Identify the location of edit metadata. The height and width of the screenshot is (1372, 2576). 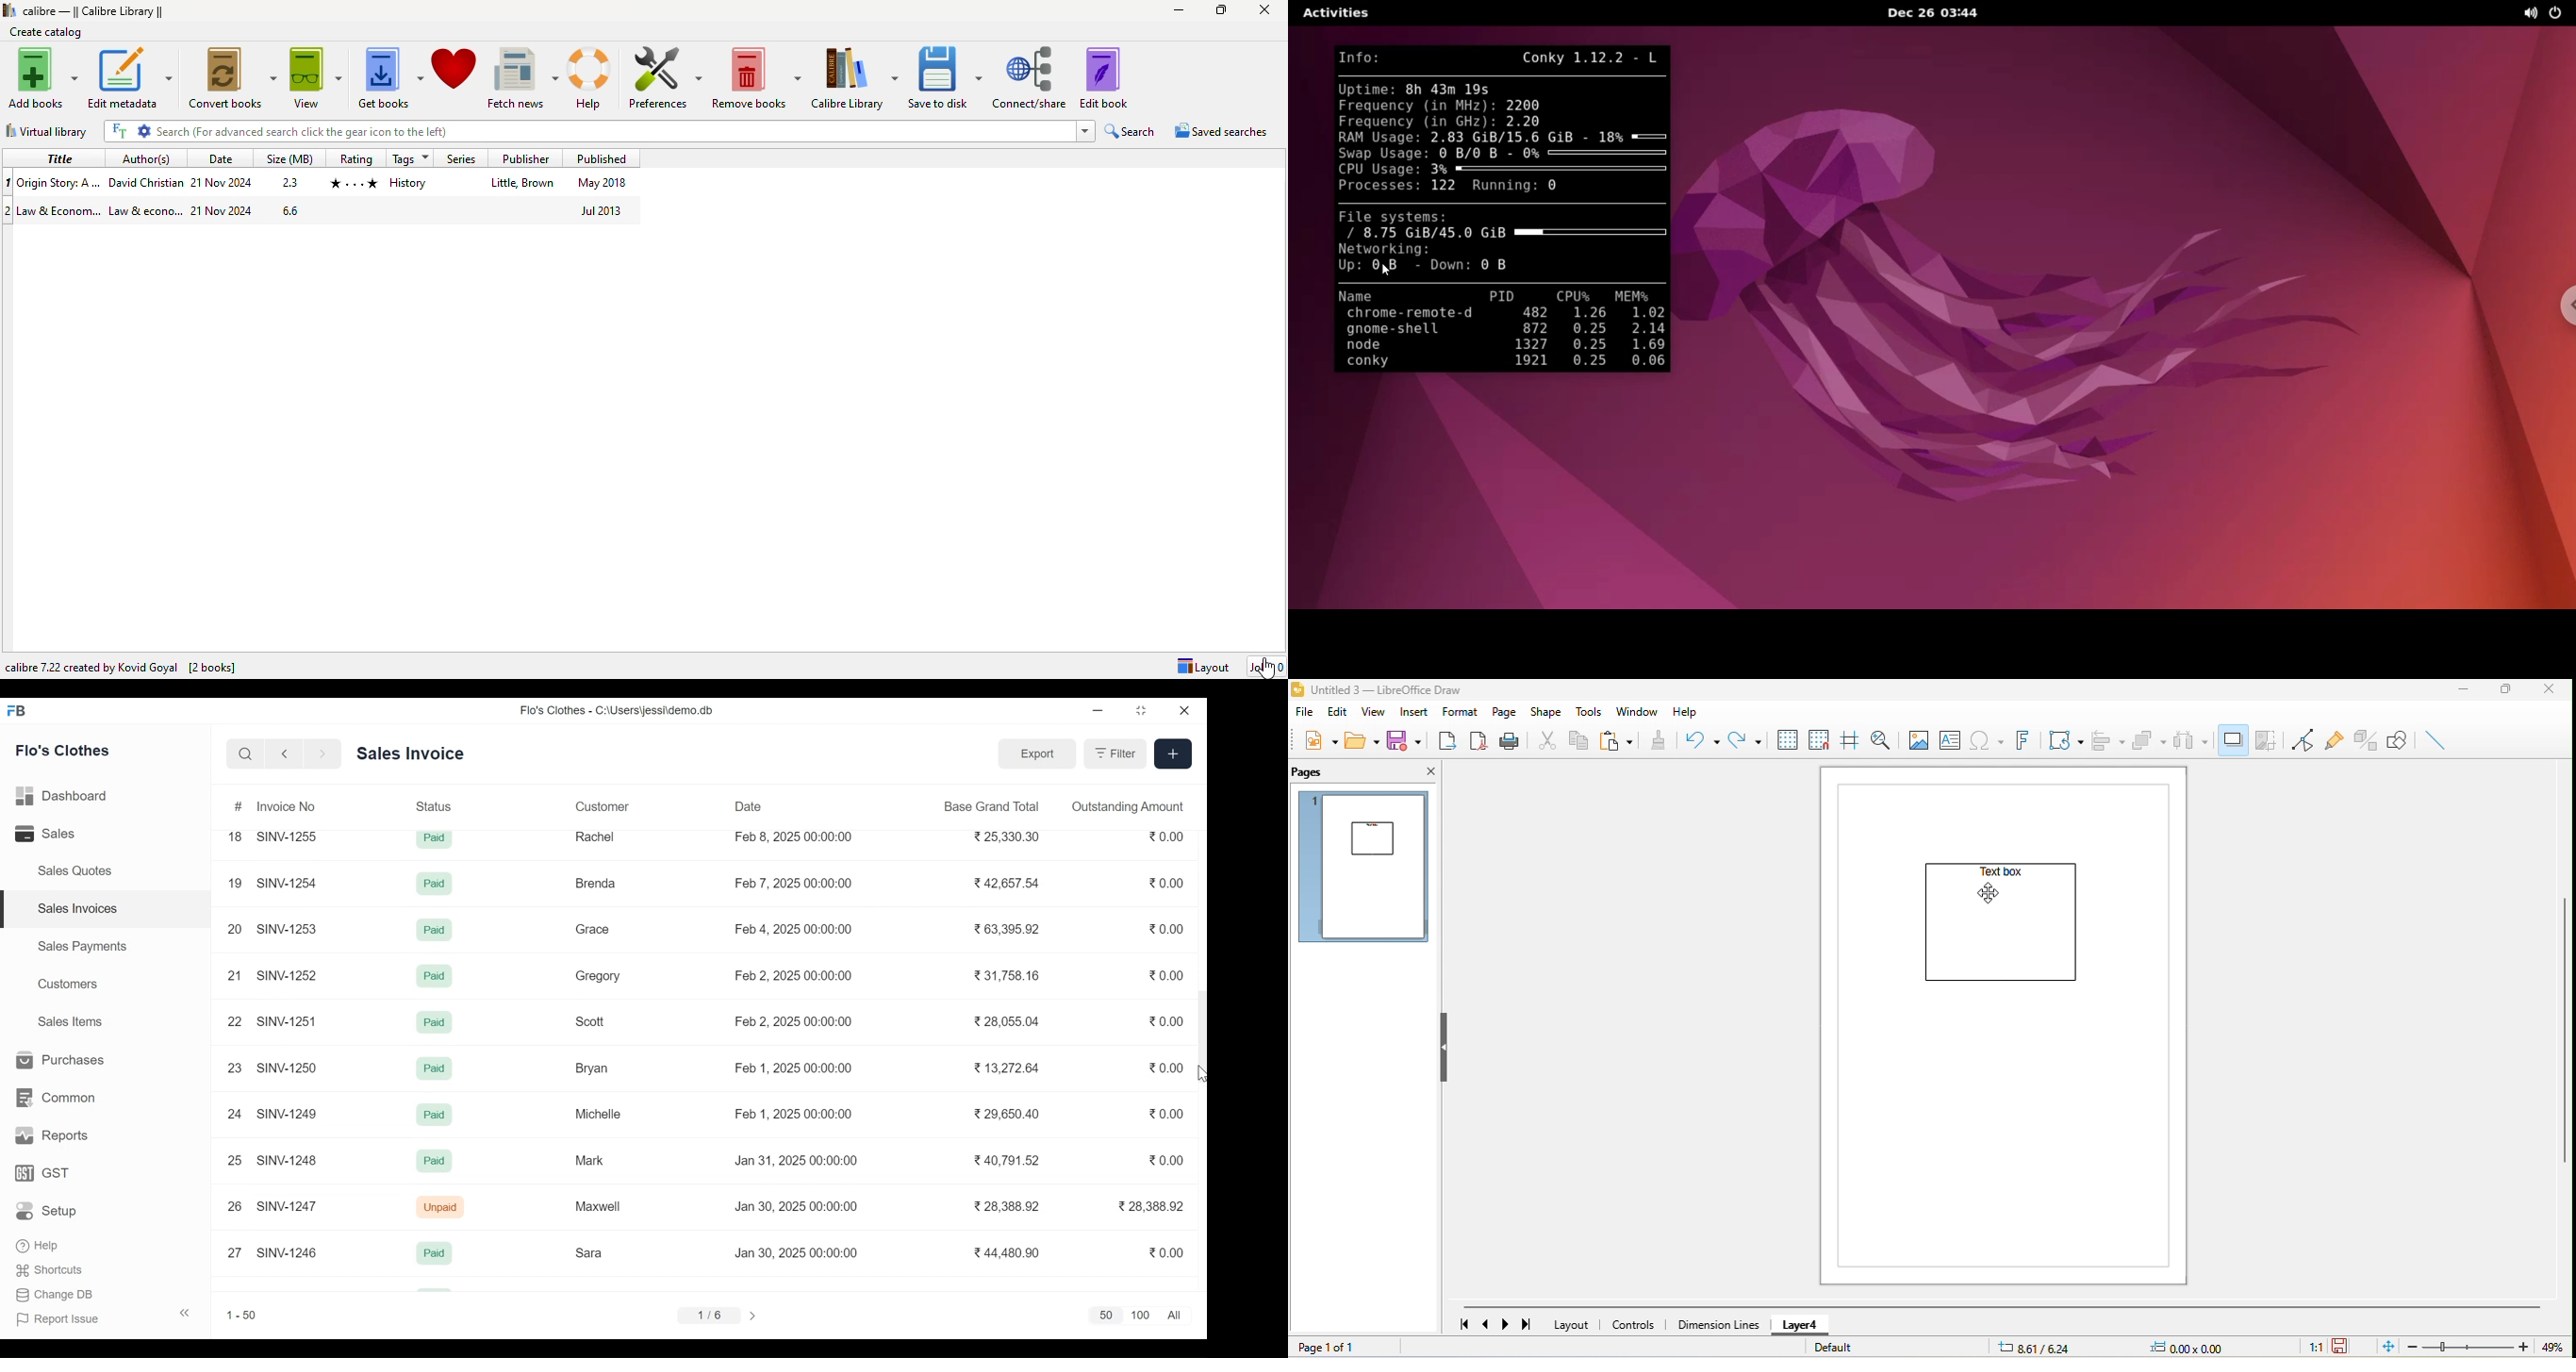
(130, 78).